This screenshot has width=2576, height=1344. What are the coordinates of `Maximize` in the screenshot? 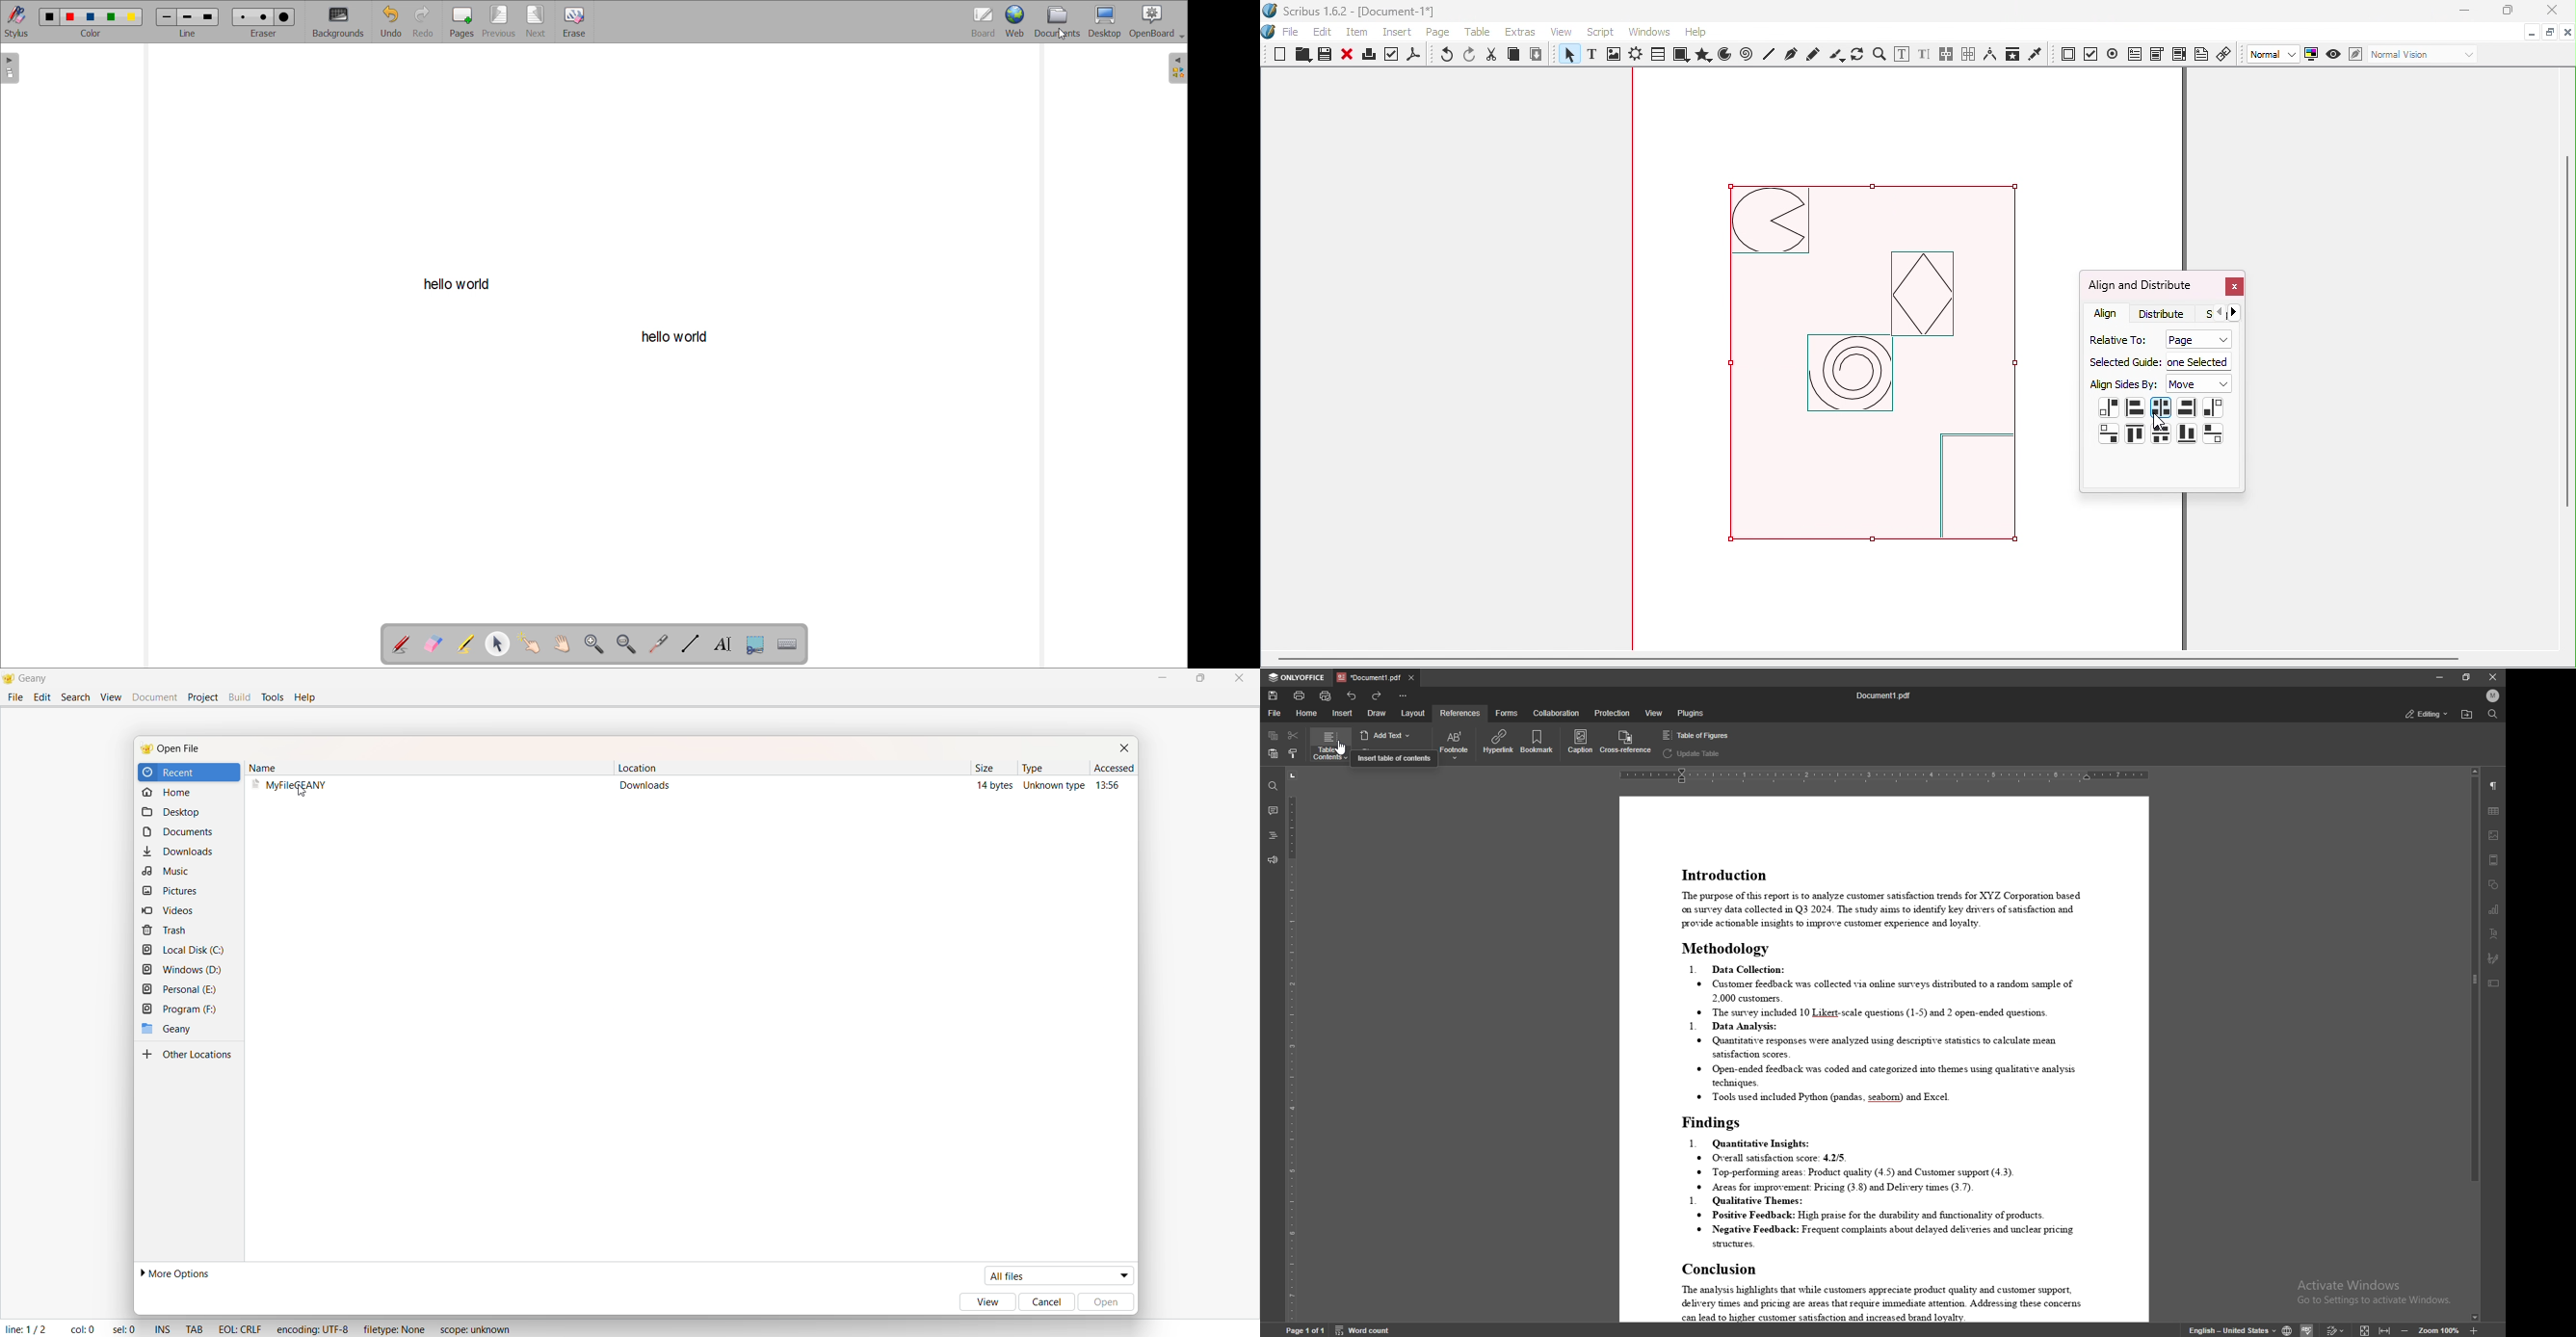 It's located at (1204, 679).